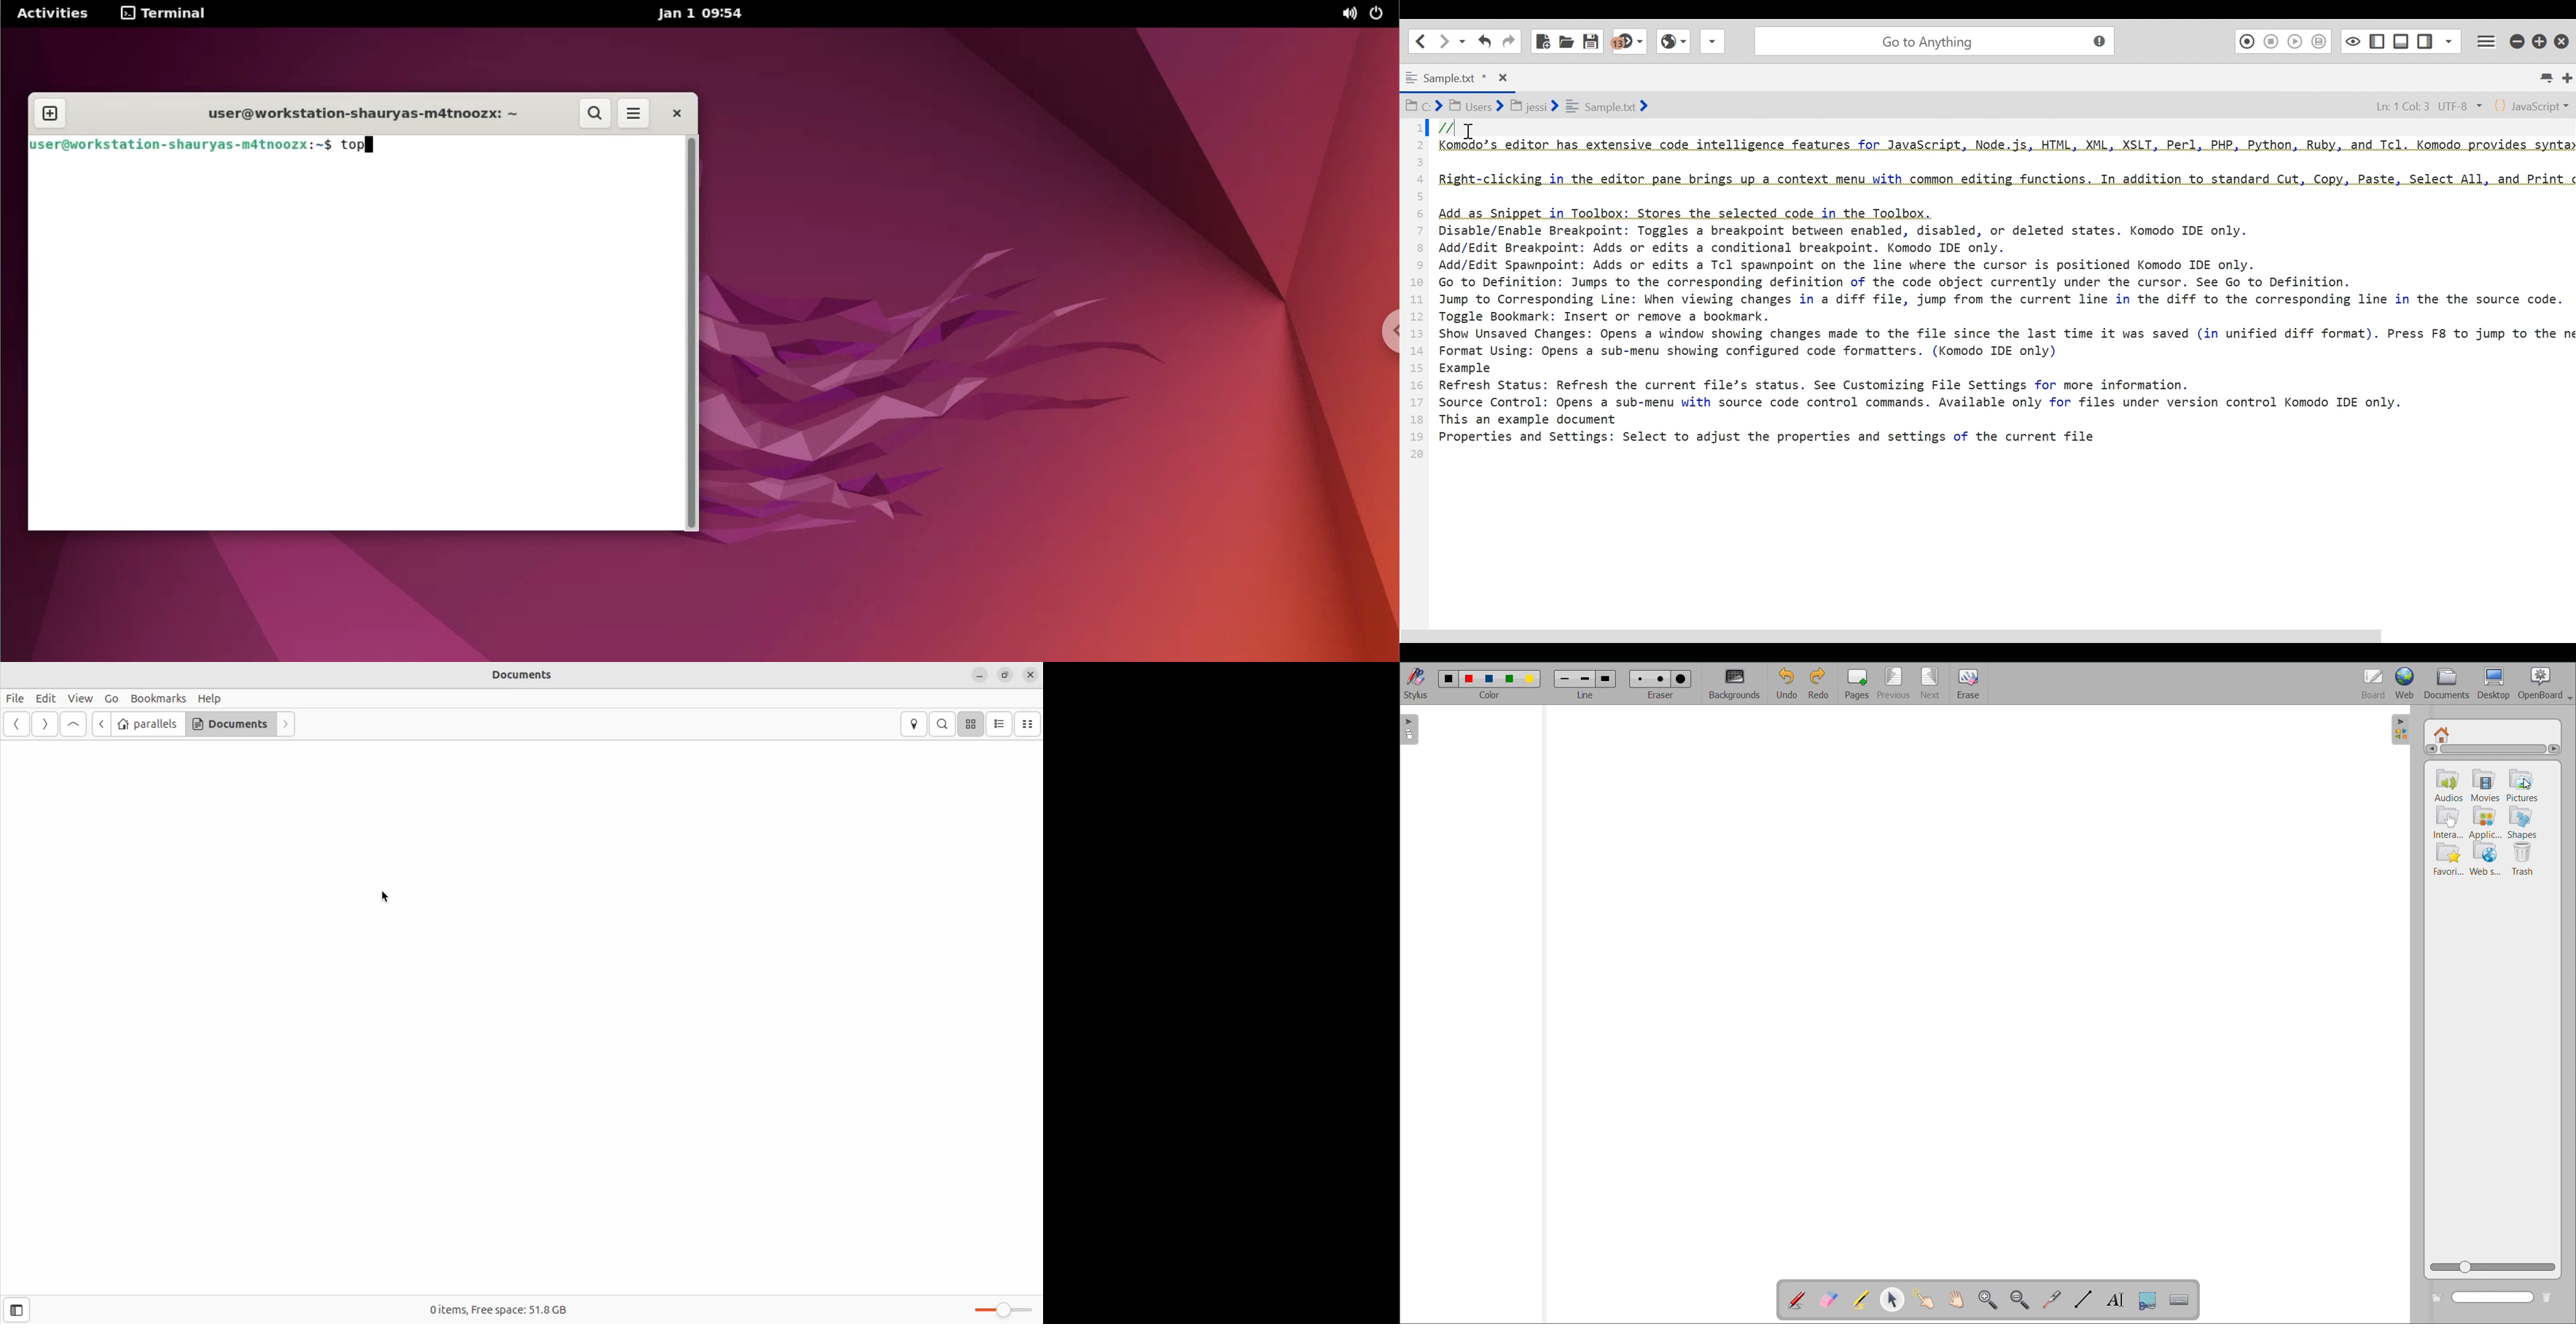 This screenshot has height=1344, width=2576. Describe the element at coordinates (1029, 725) in the screenshot. I see `compact view` at that location.